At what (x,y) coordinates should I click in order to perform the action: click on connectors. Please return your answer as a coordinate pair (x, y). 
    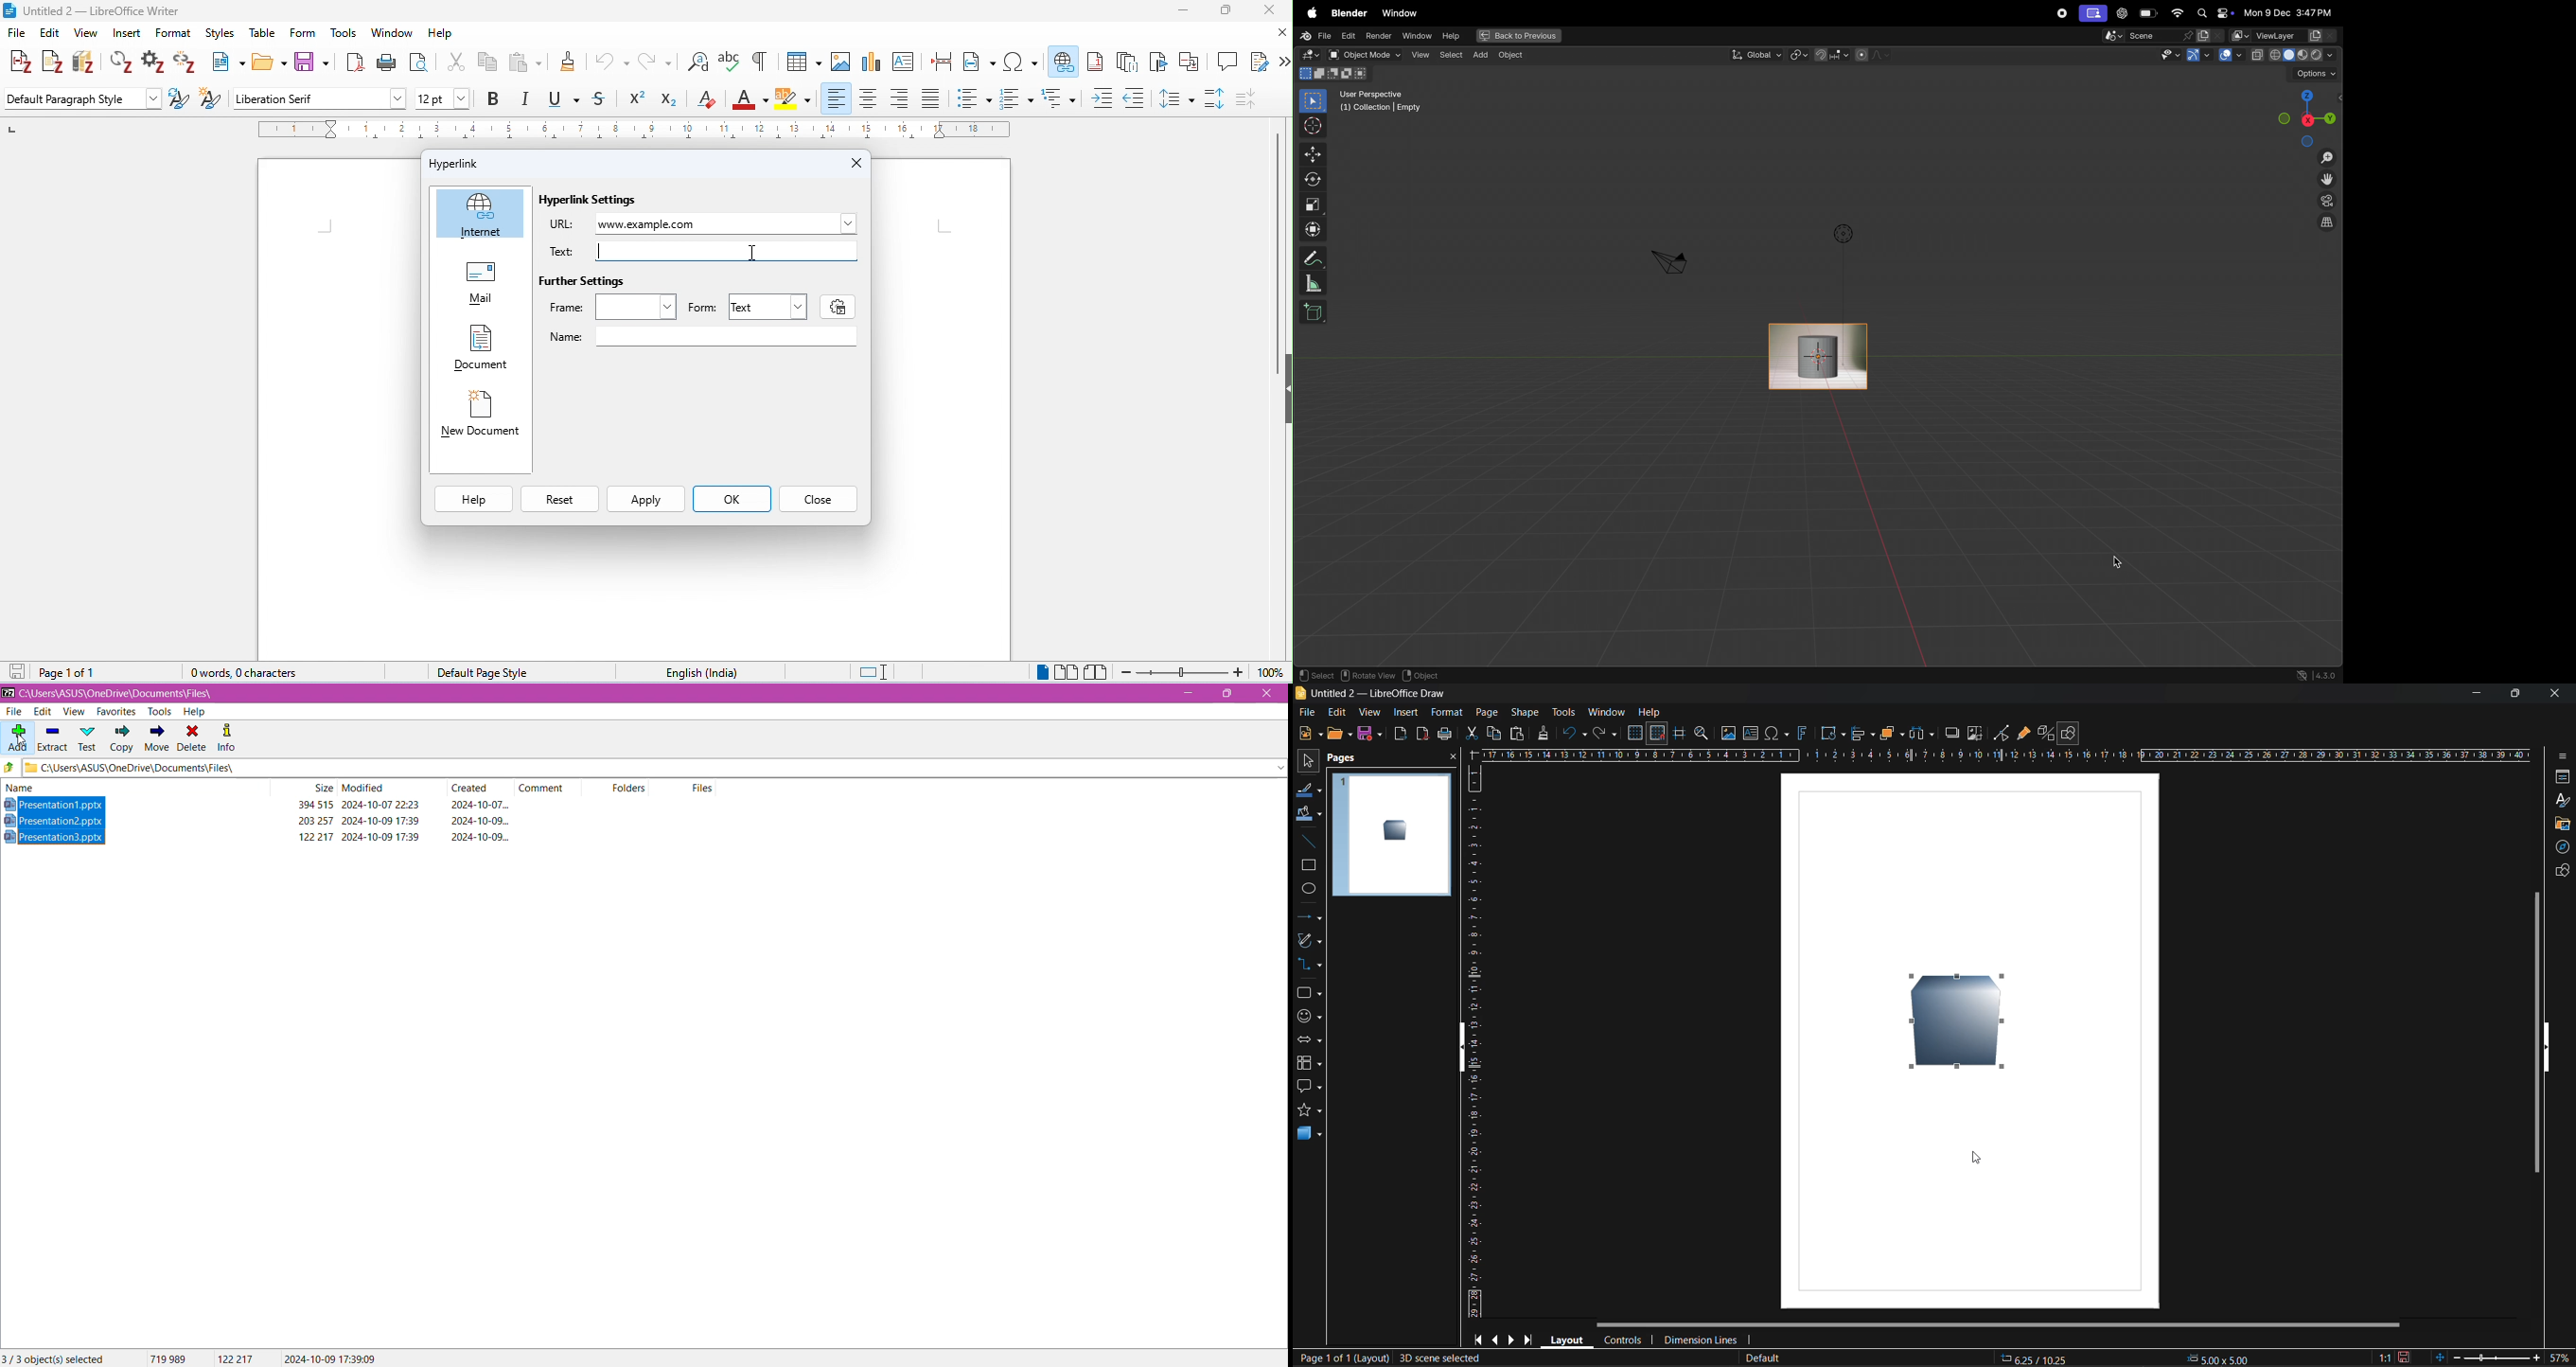
    Looking at the image, I should click on (1309, 965).